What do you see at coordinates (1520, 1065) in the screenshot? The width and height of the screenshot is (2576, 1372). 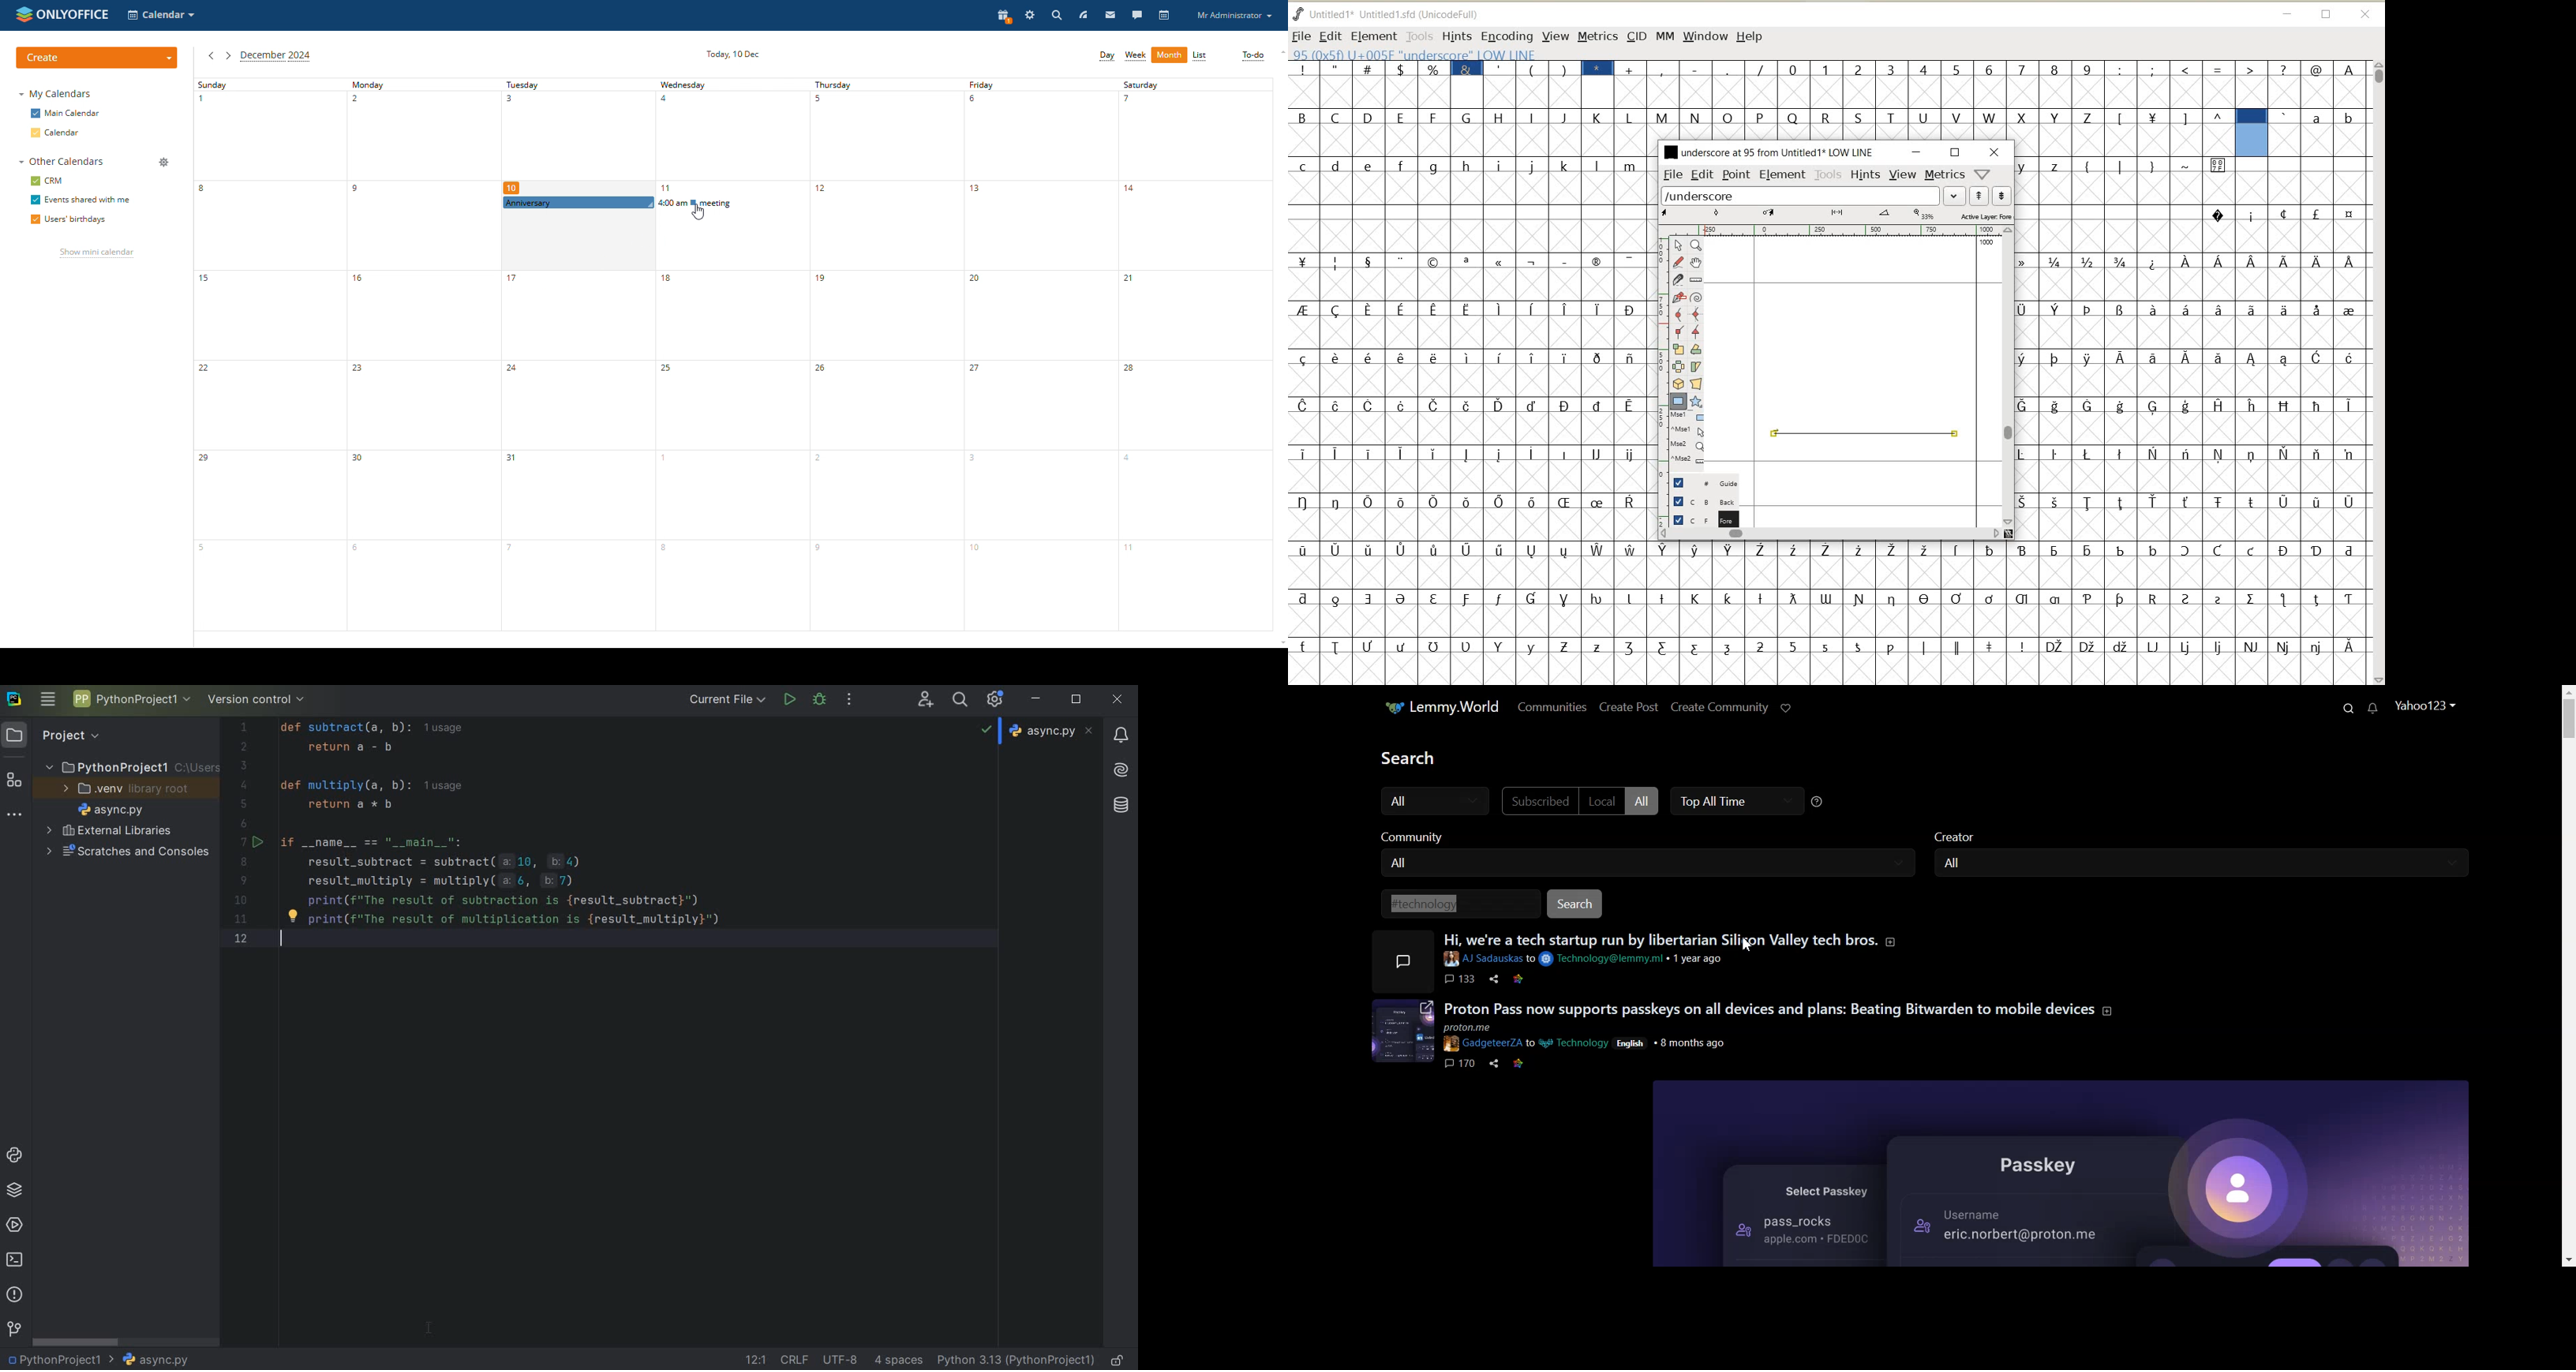 I see `link` at bounding box center [1520, 1065].